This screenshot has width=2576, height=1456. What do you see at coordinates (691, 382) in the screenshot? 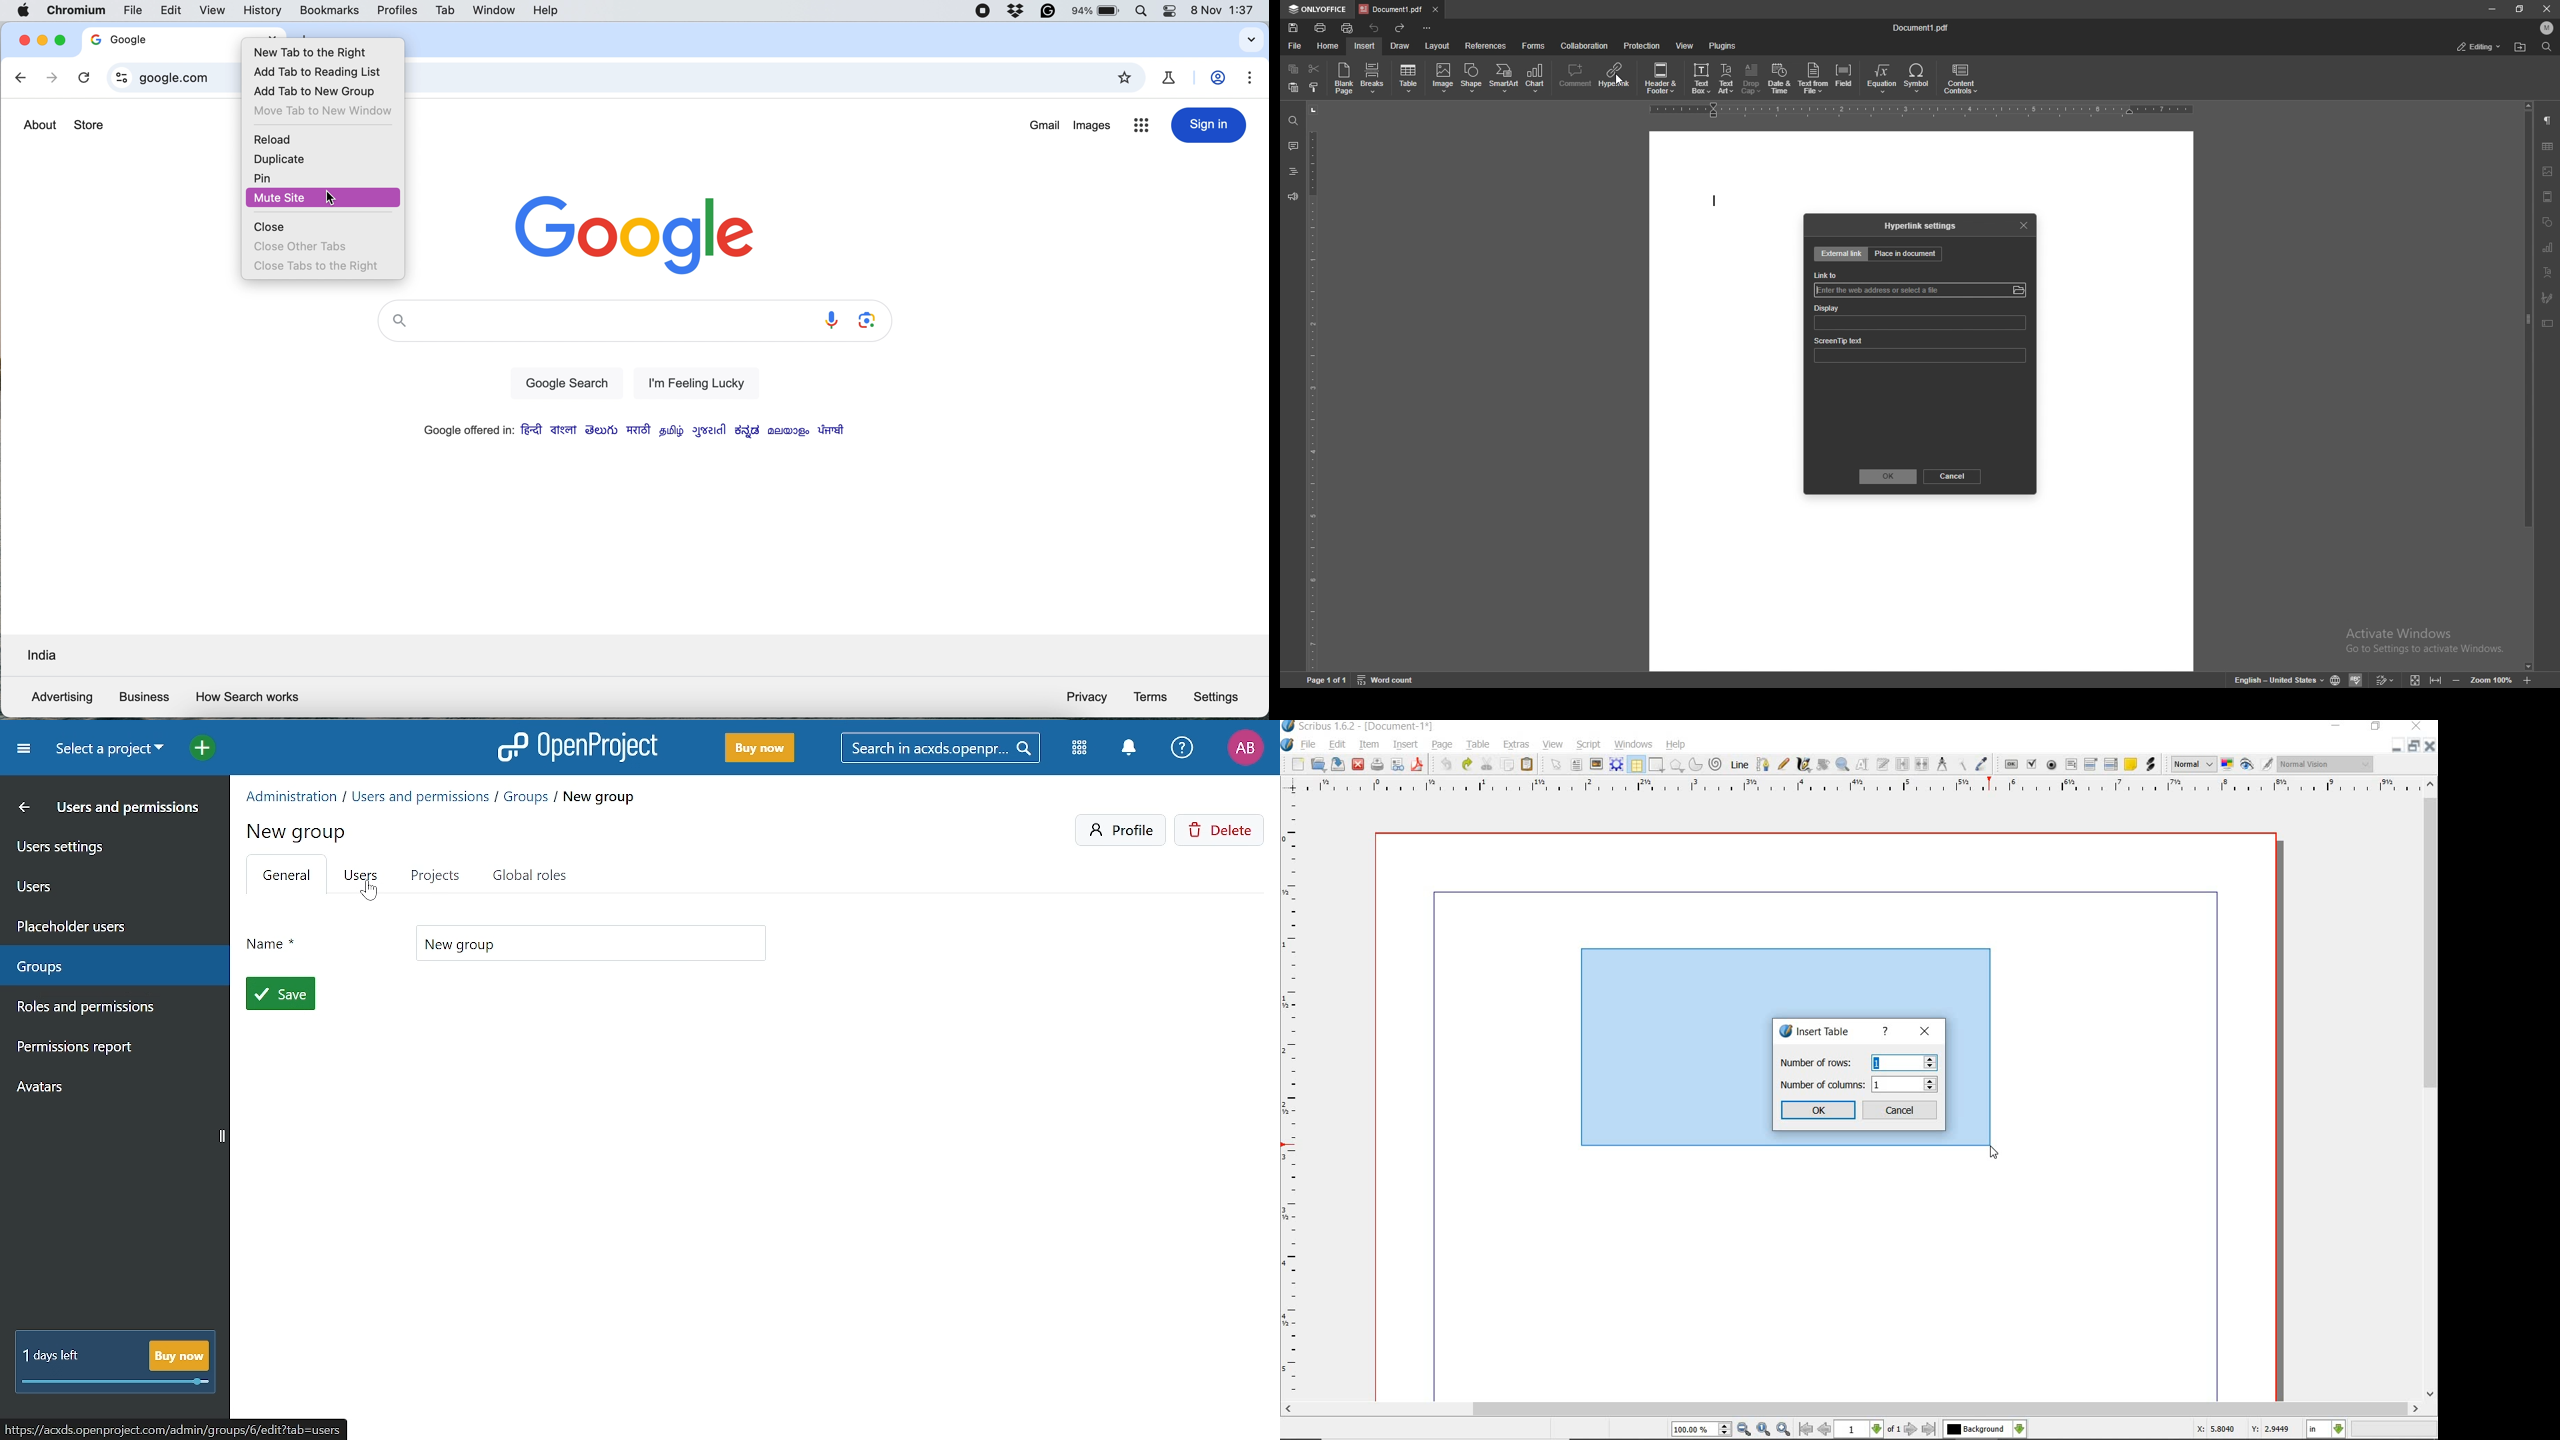
I see `i'm feeling lucky` at bounding box center [691, 382].